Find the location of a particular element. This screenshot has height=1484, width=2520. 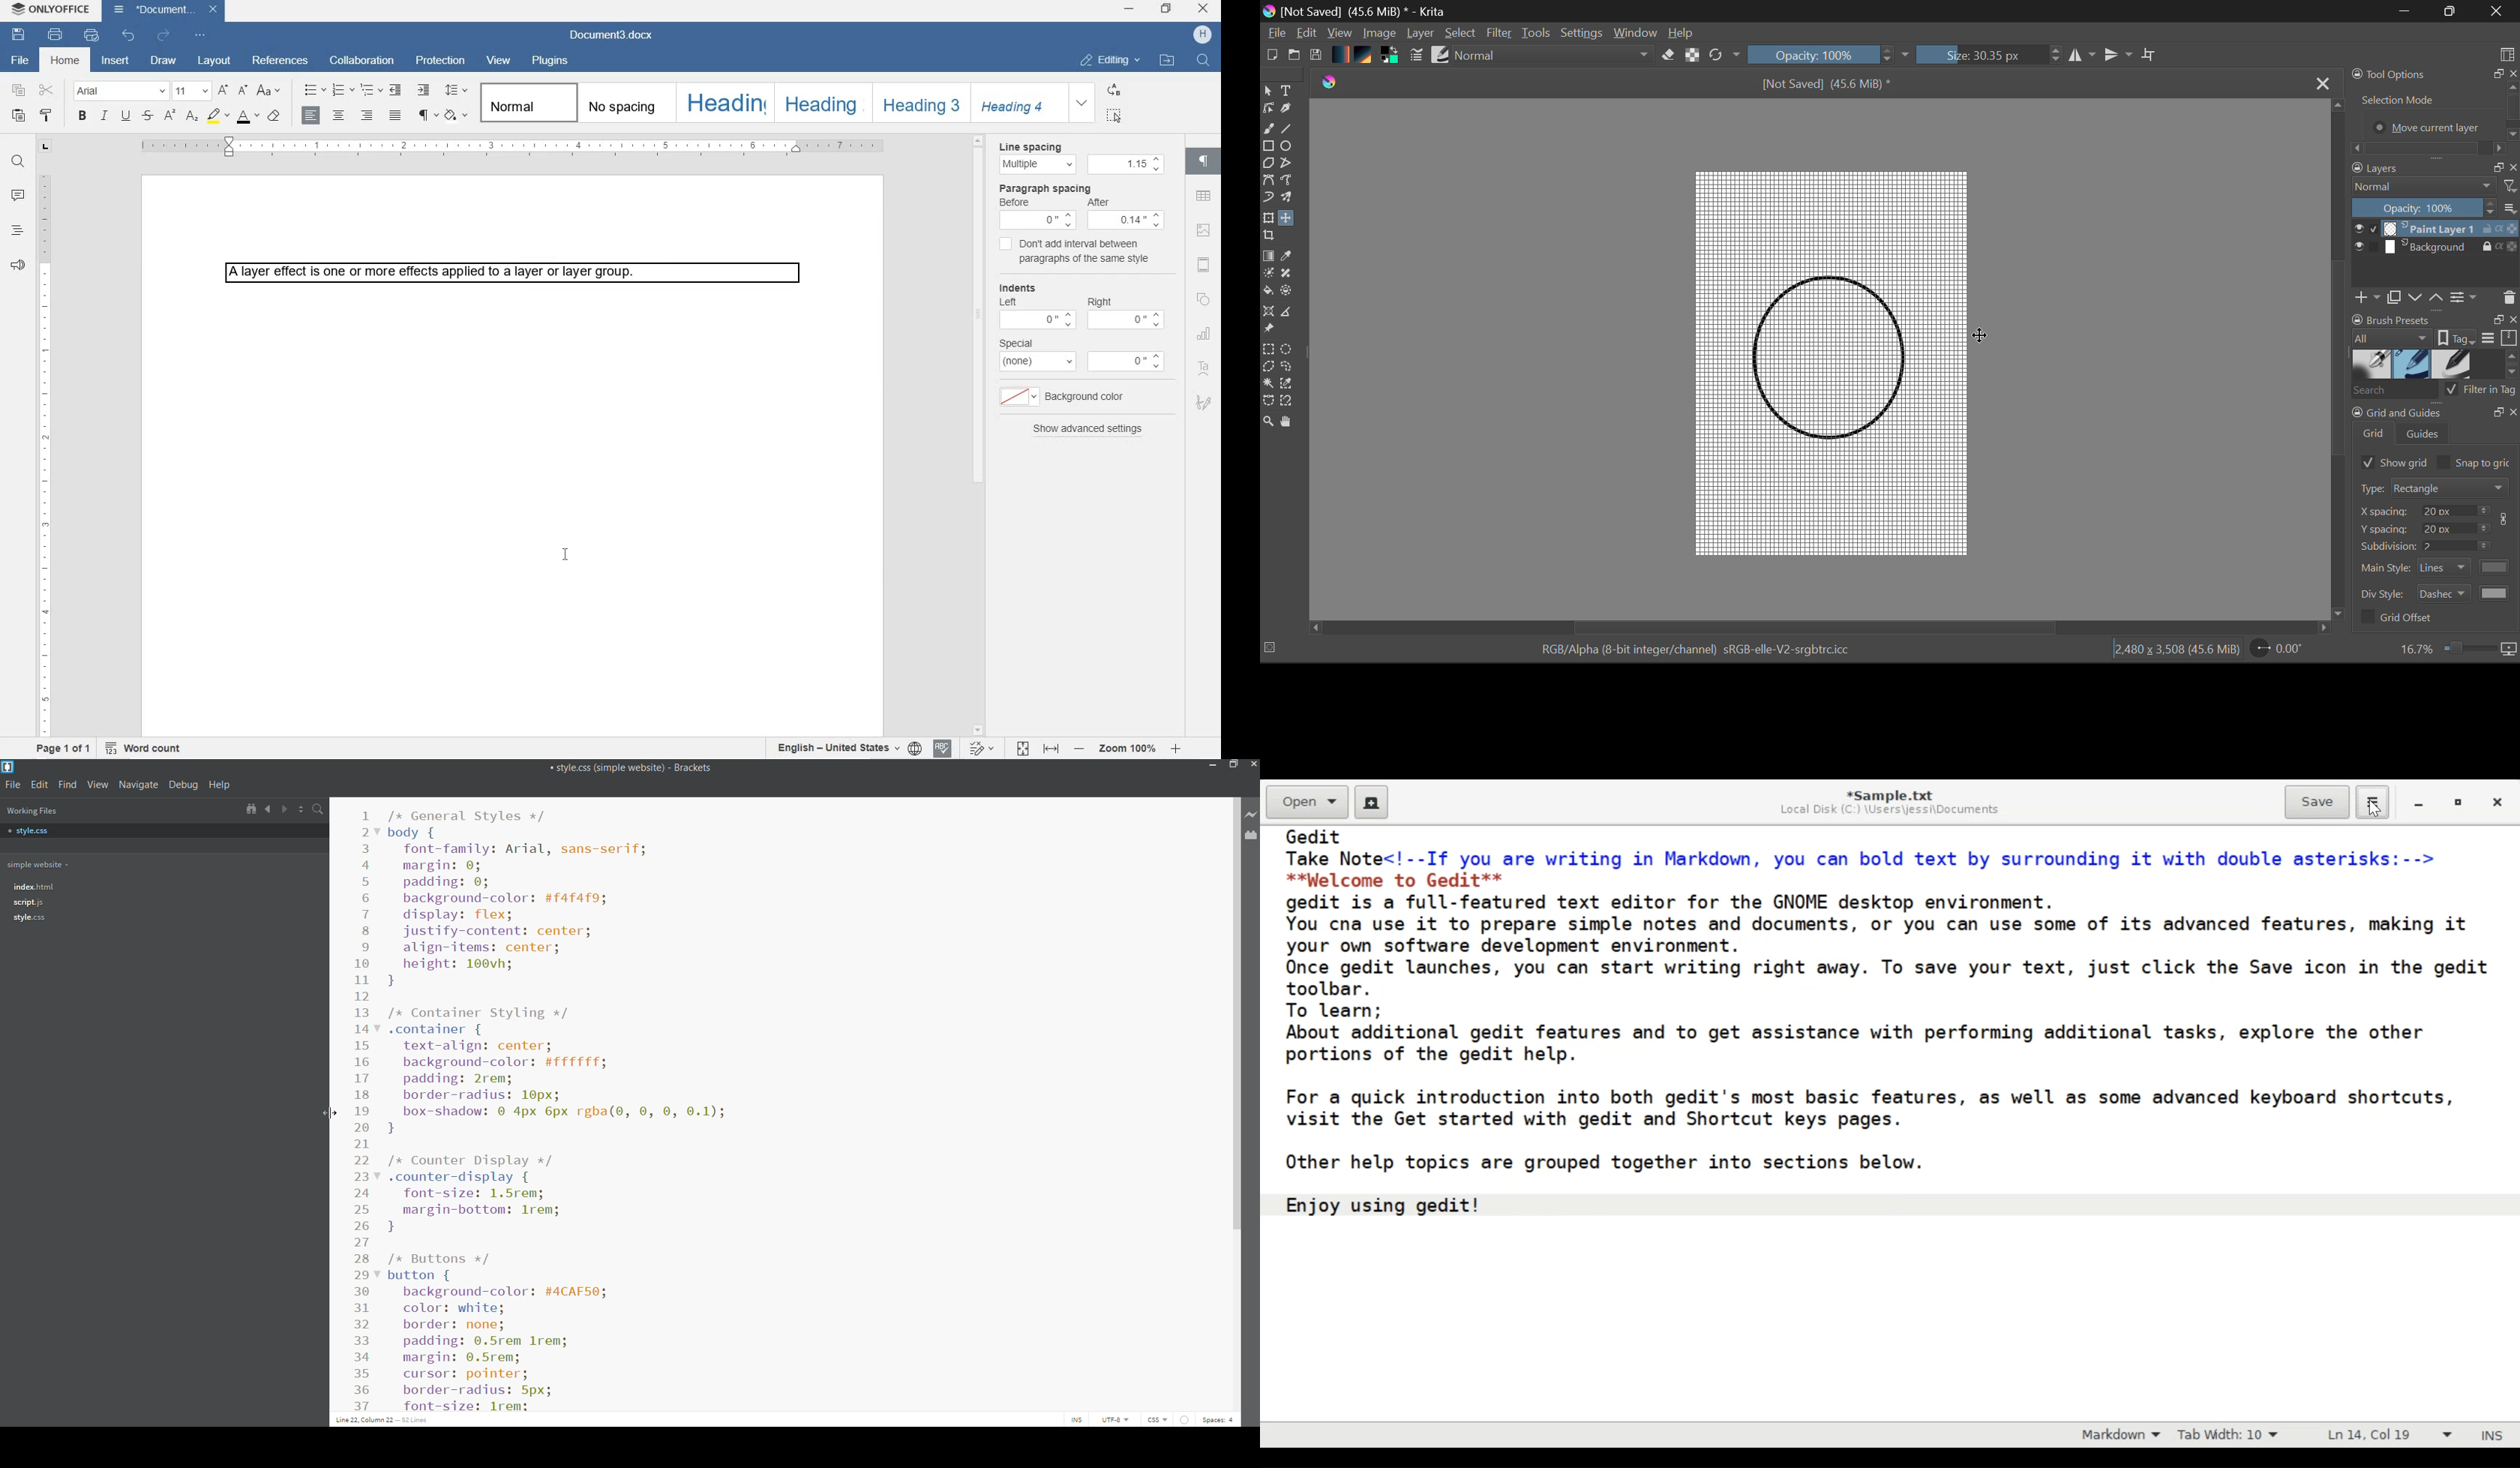

Blending Modes is located at coordinates (1550, 56).